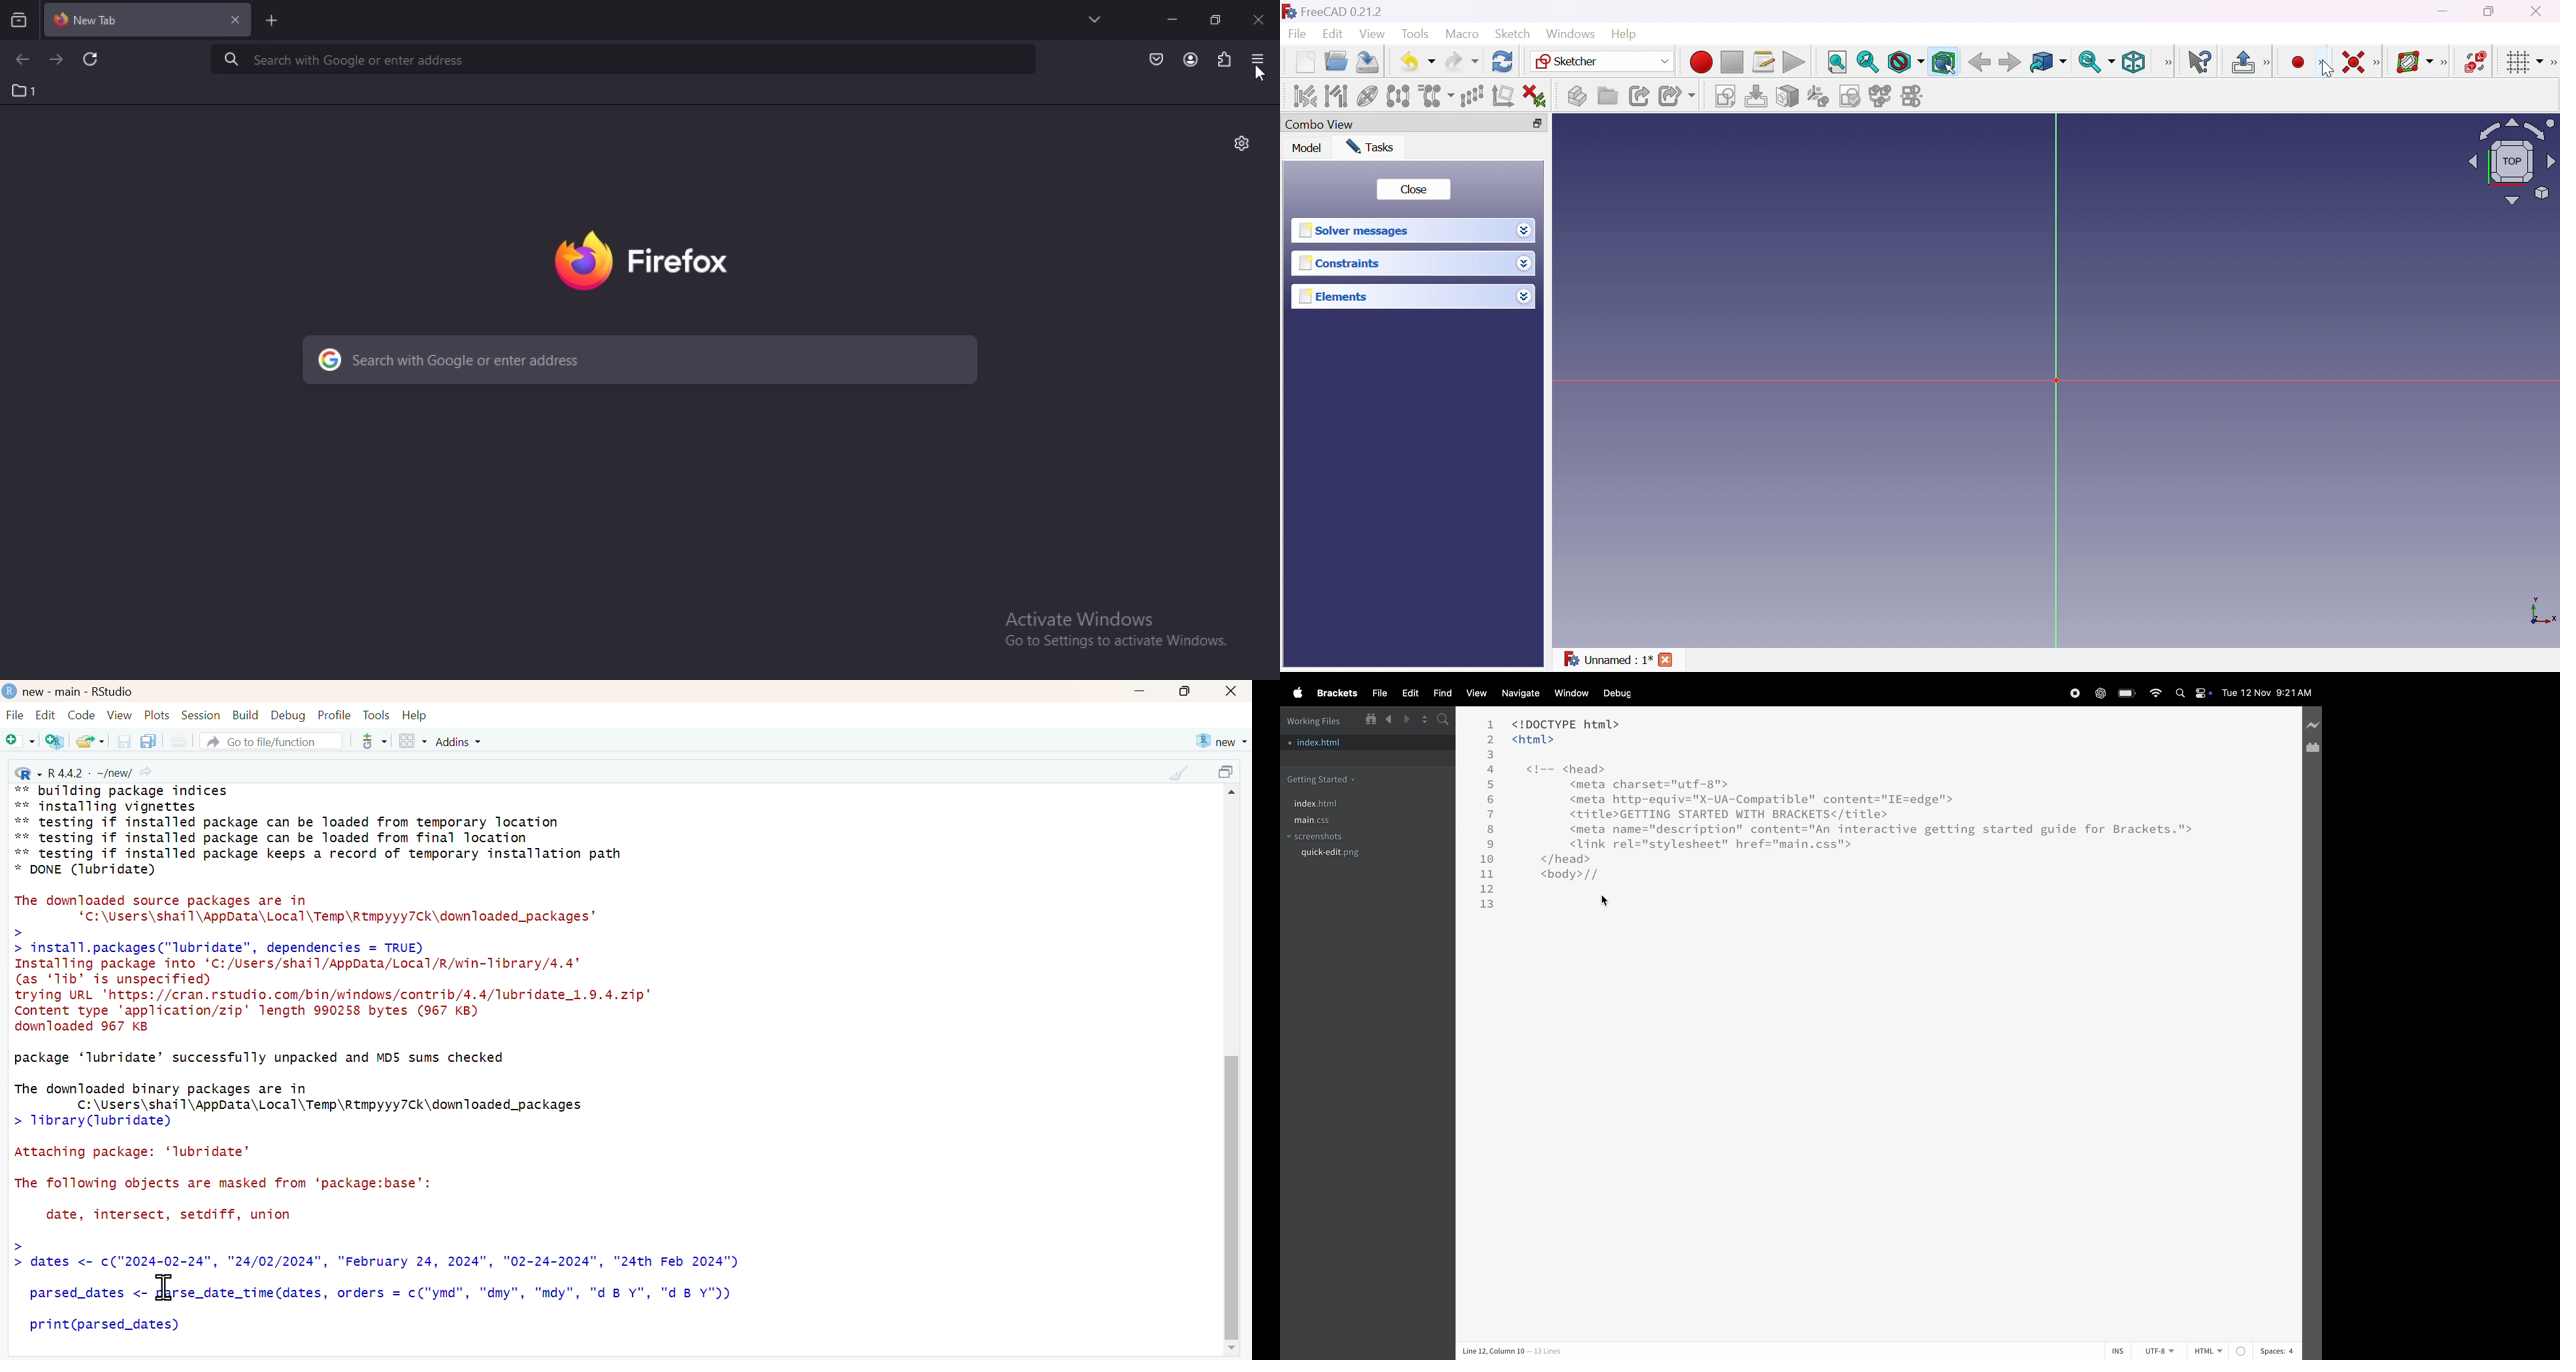 This screenshot has height=1372, width=2576. What do you see at coordinates (1373, 33) in the screenshot?
I see `View` at bounding box center [1373, 33].